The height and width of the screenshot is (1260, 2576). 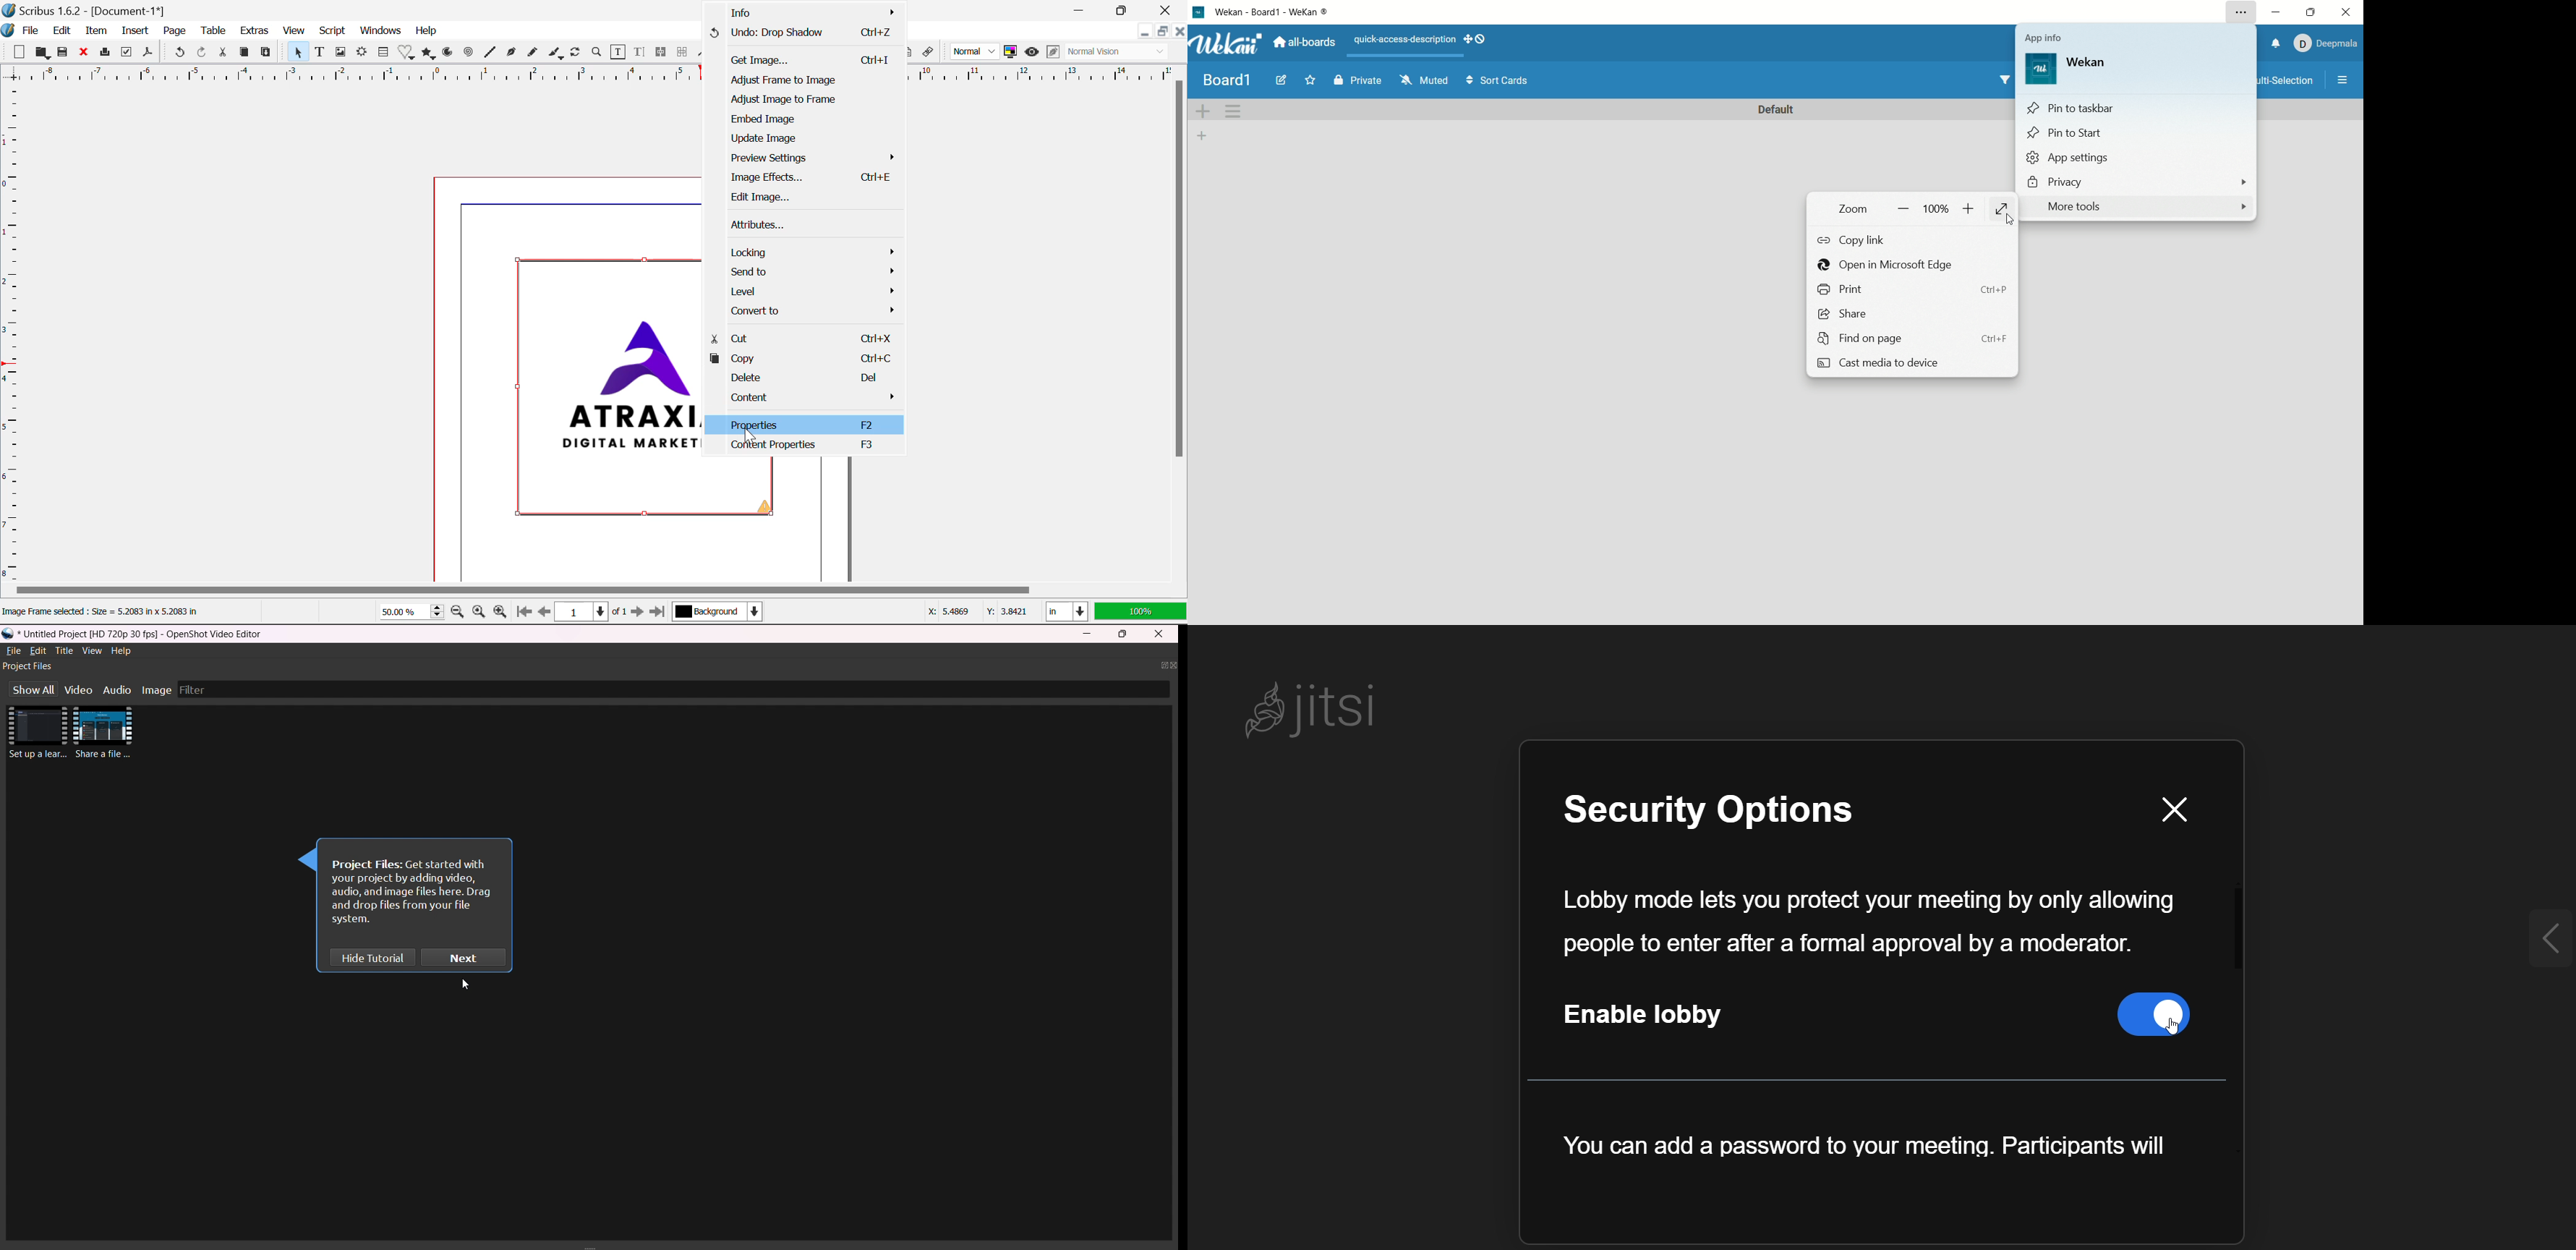 What do you see at coordinates (157, 691) in the screenshot?
I see `image` at bounding box center [157, 691].